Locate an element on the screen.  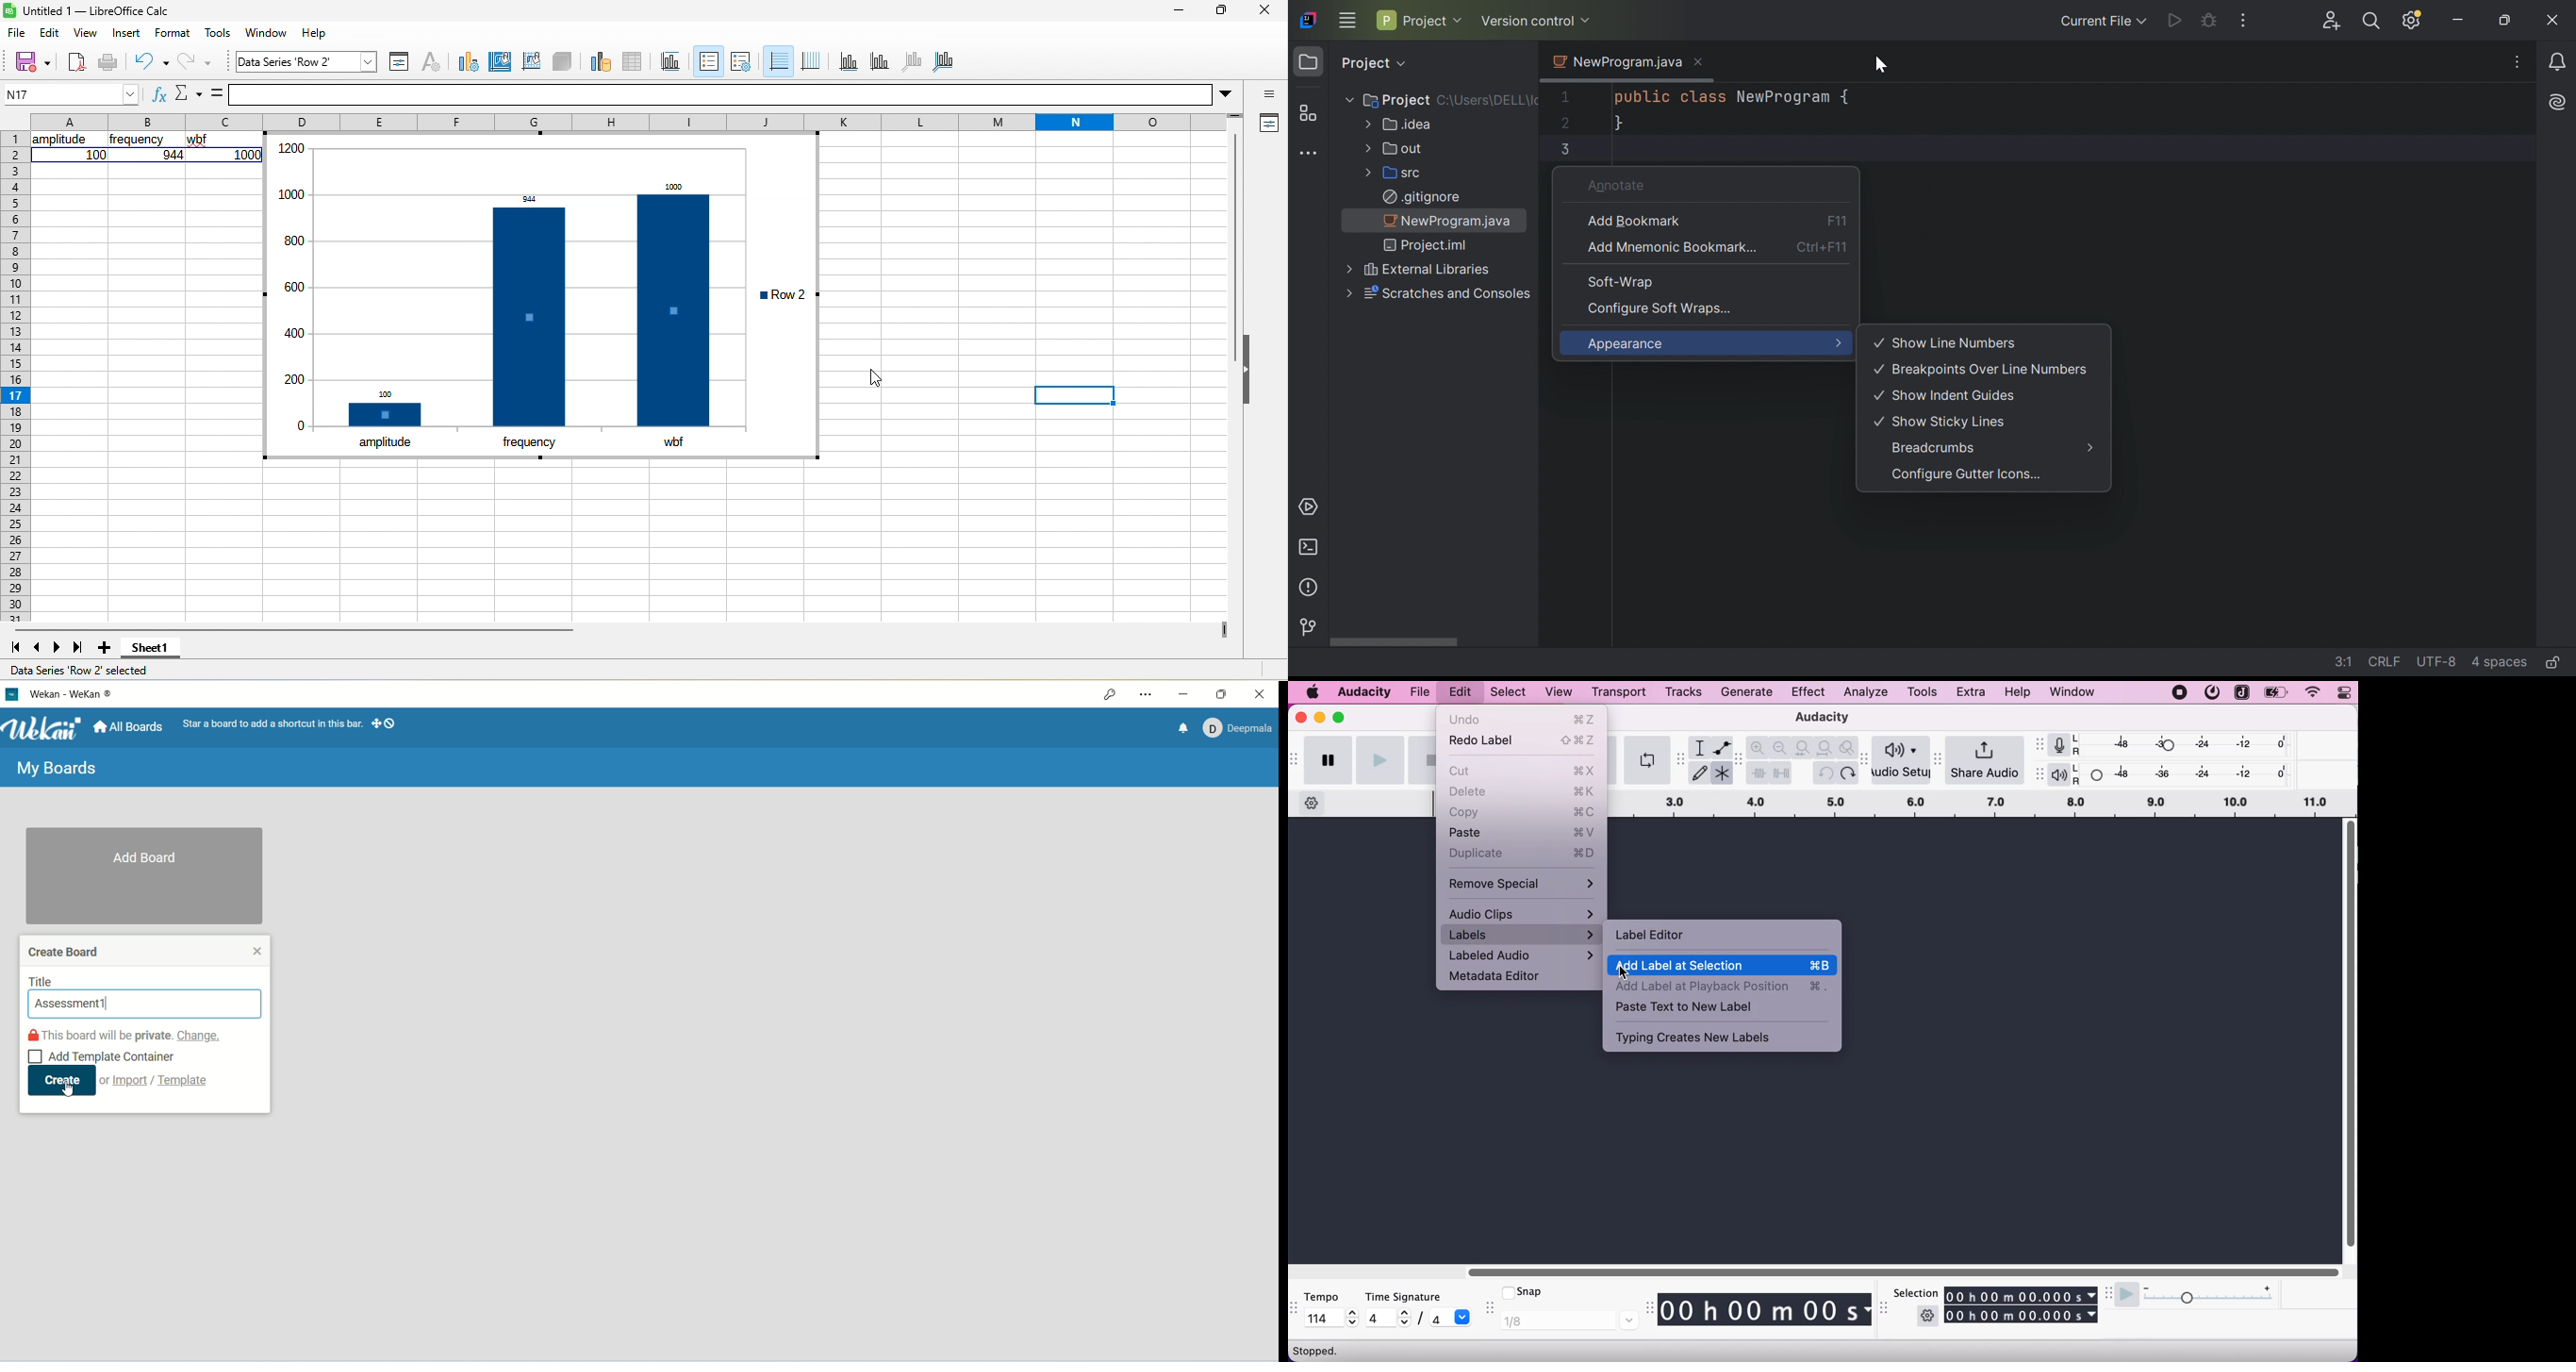
zoom in is located at coordinates (1759, 747).